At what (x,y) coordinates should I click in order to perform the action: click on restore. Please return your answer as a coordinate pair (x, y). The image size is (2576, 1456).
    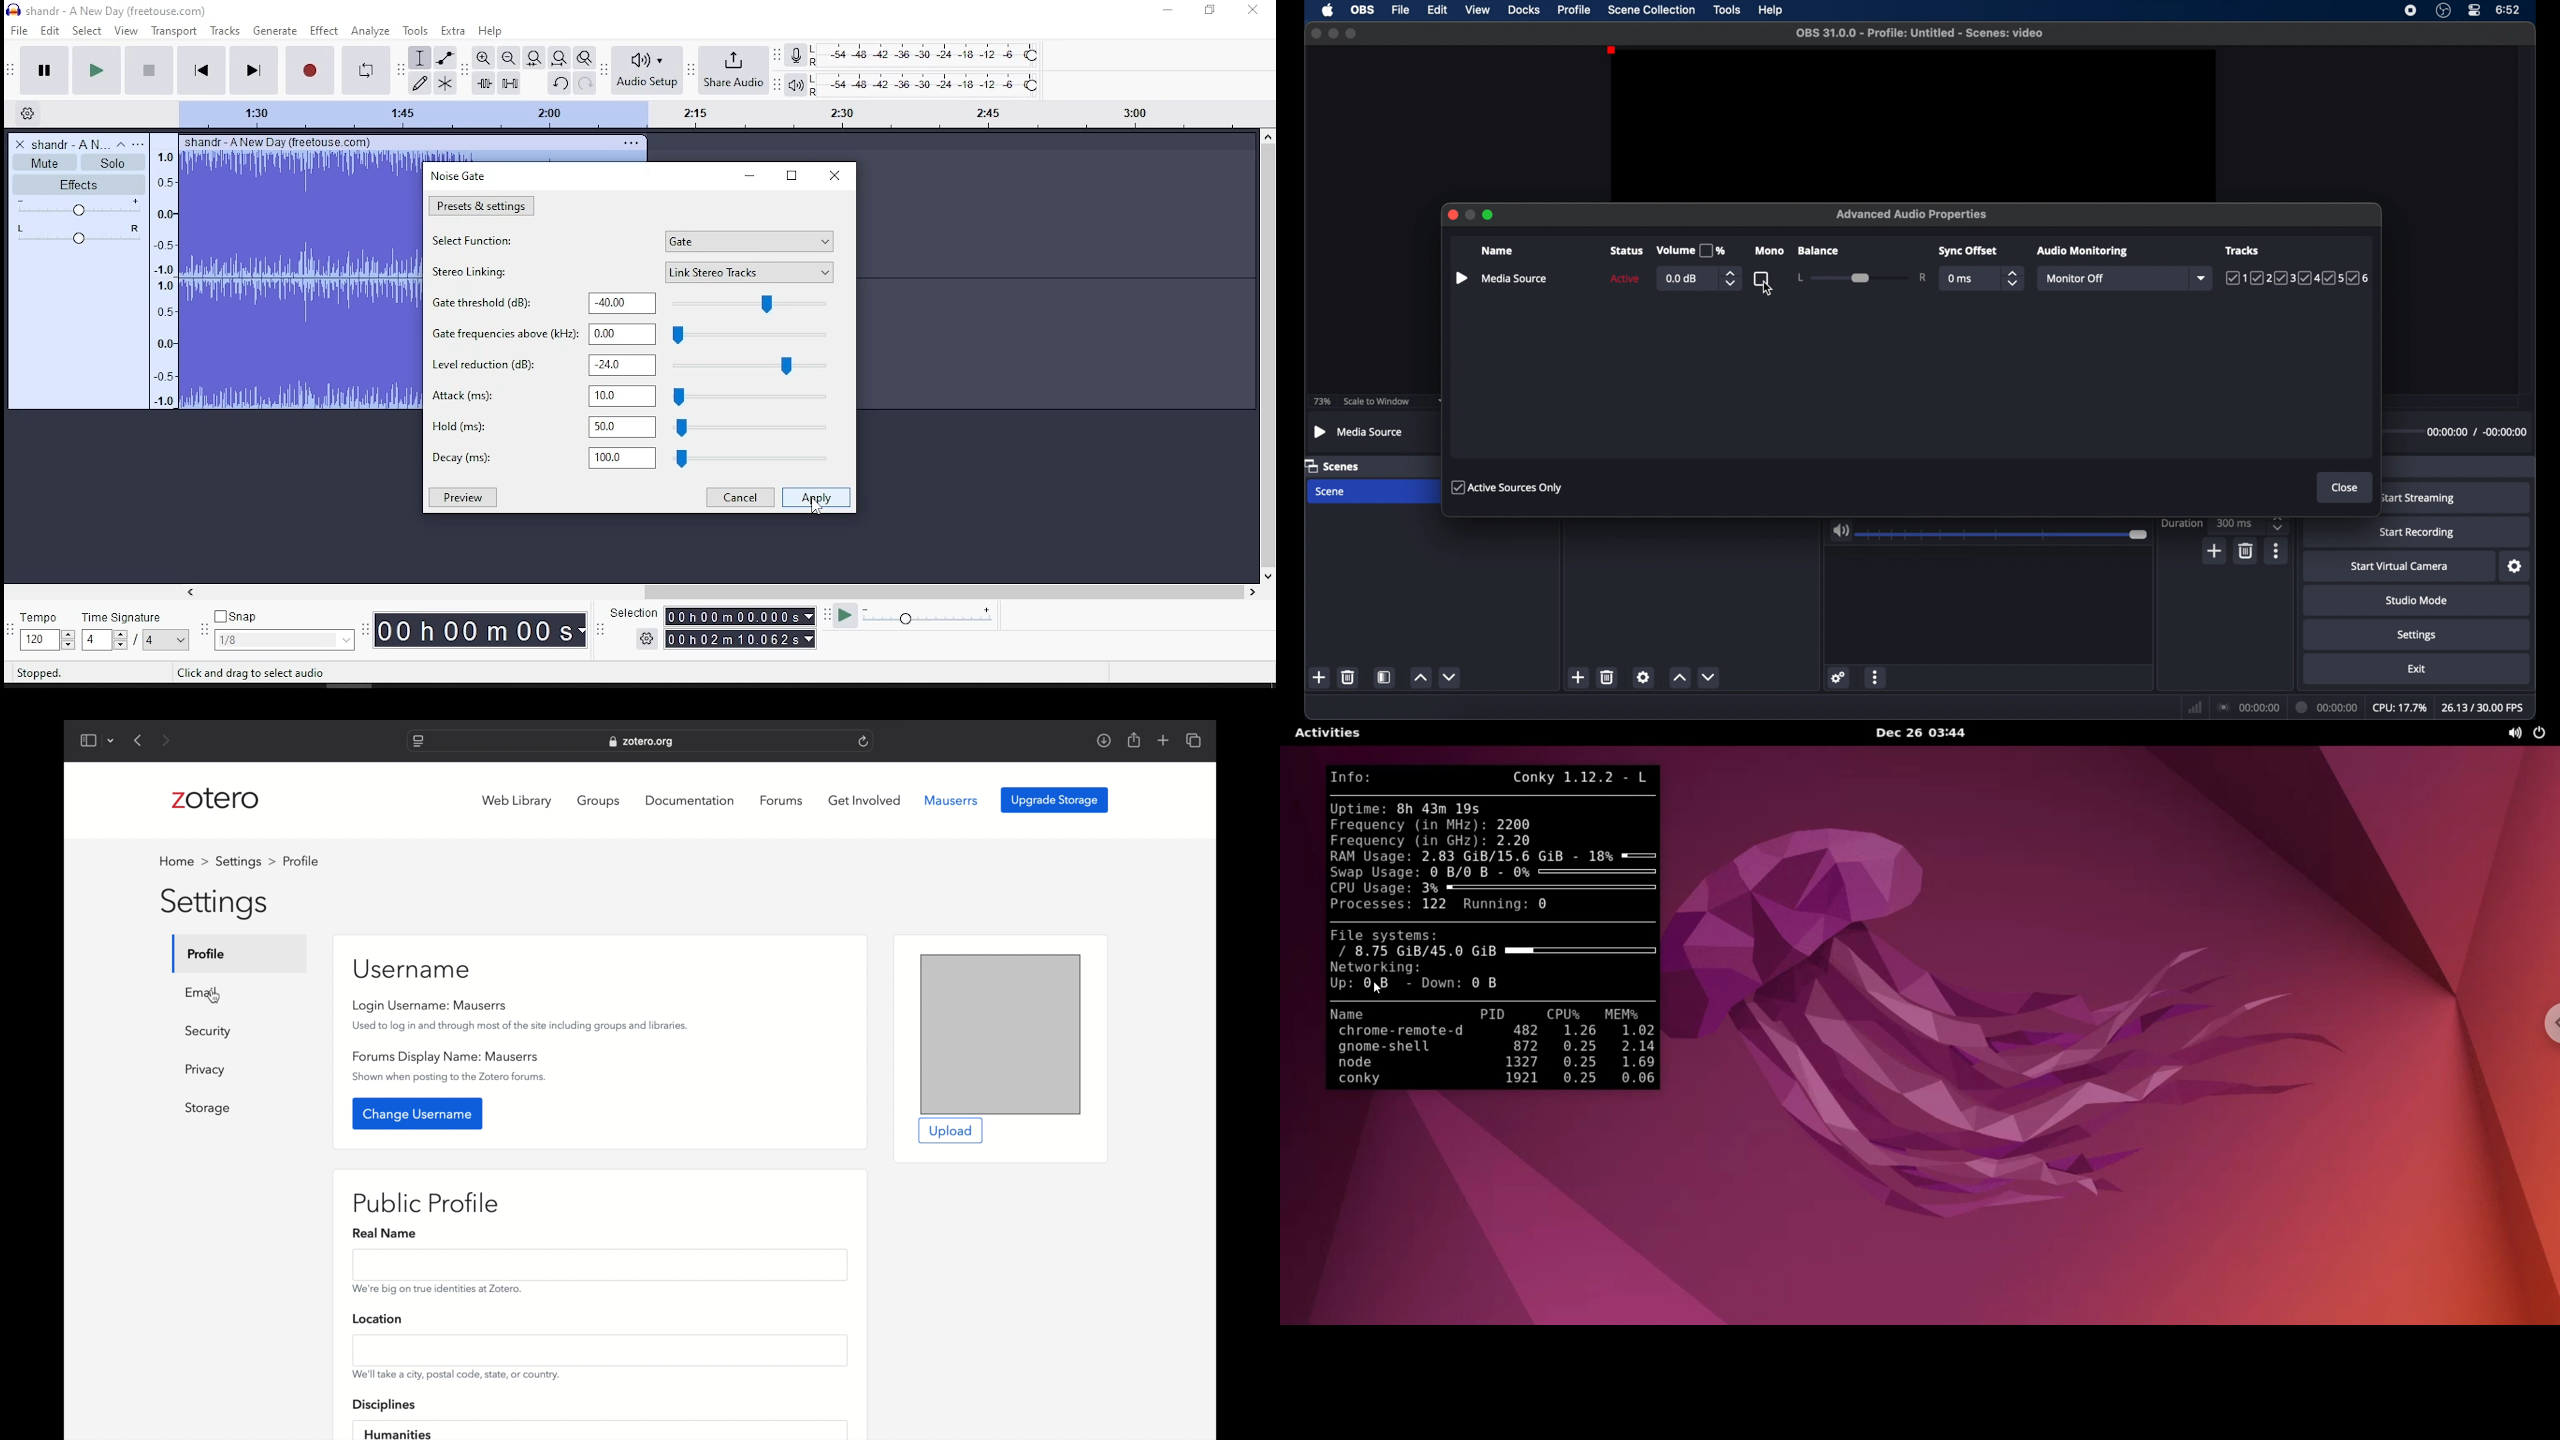
    Looking at the image, I should click on (791, 175).